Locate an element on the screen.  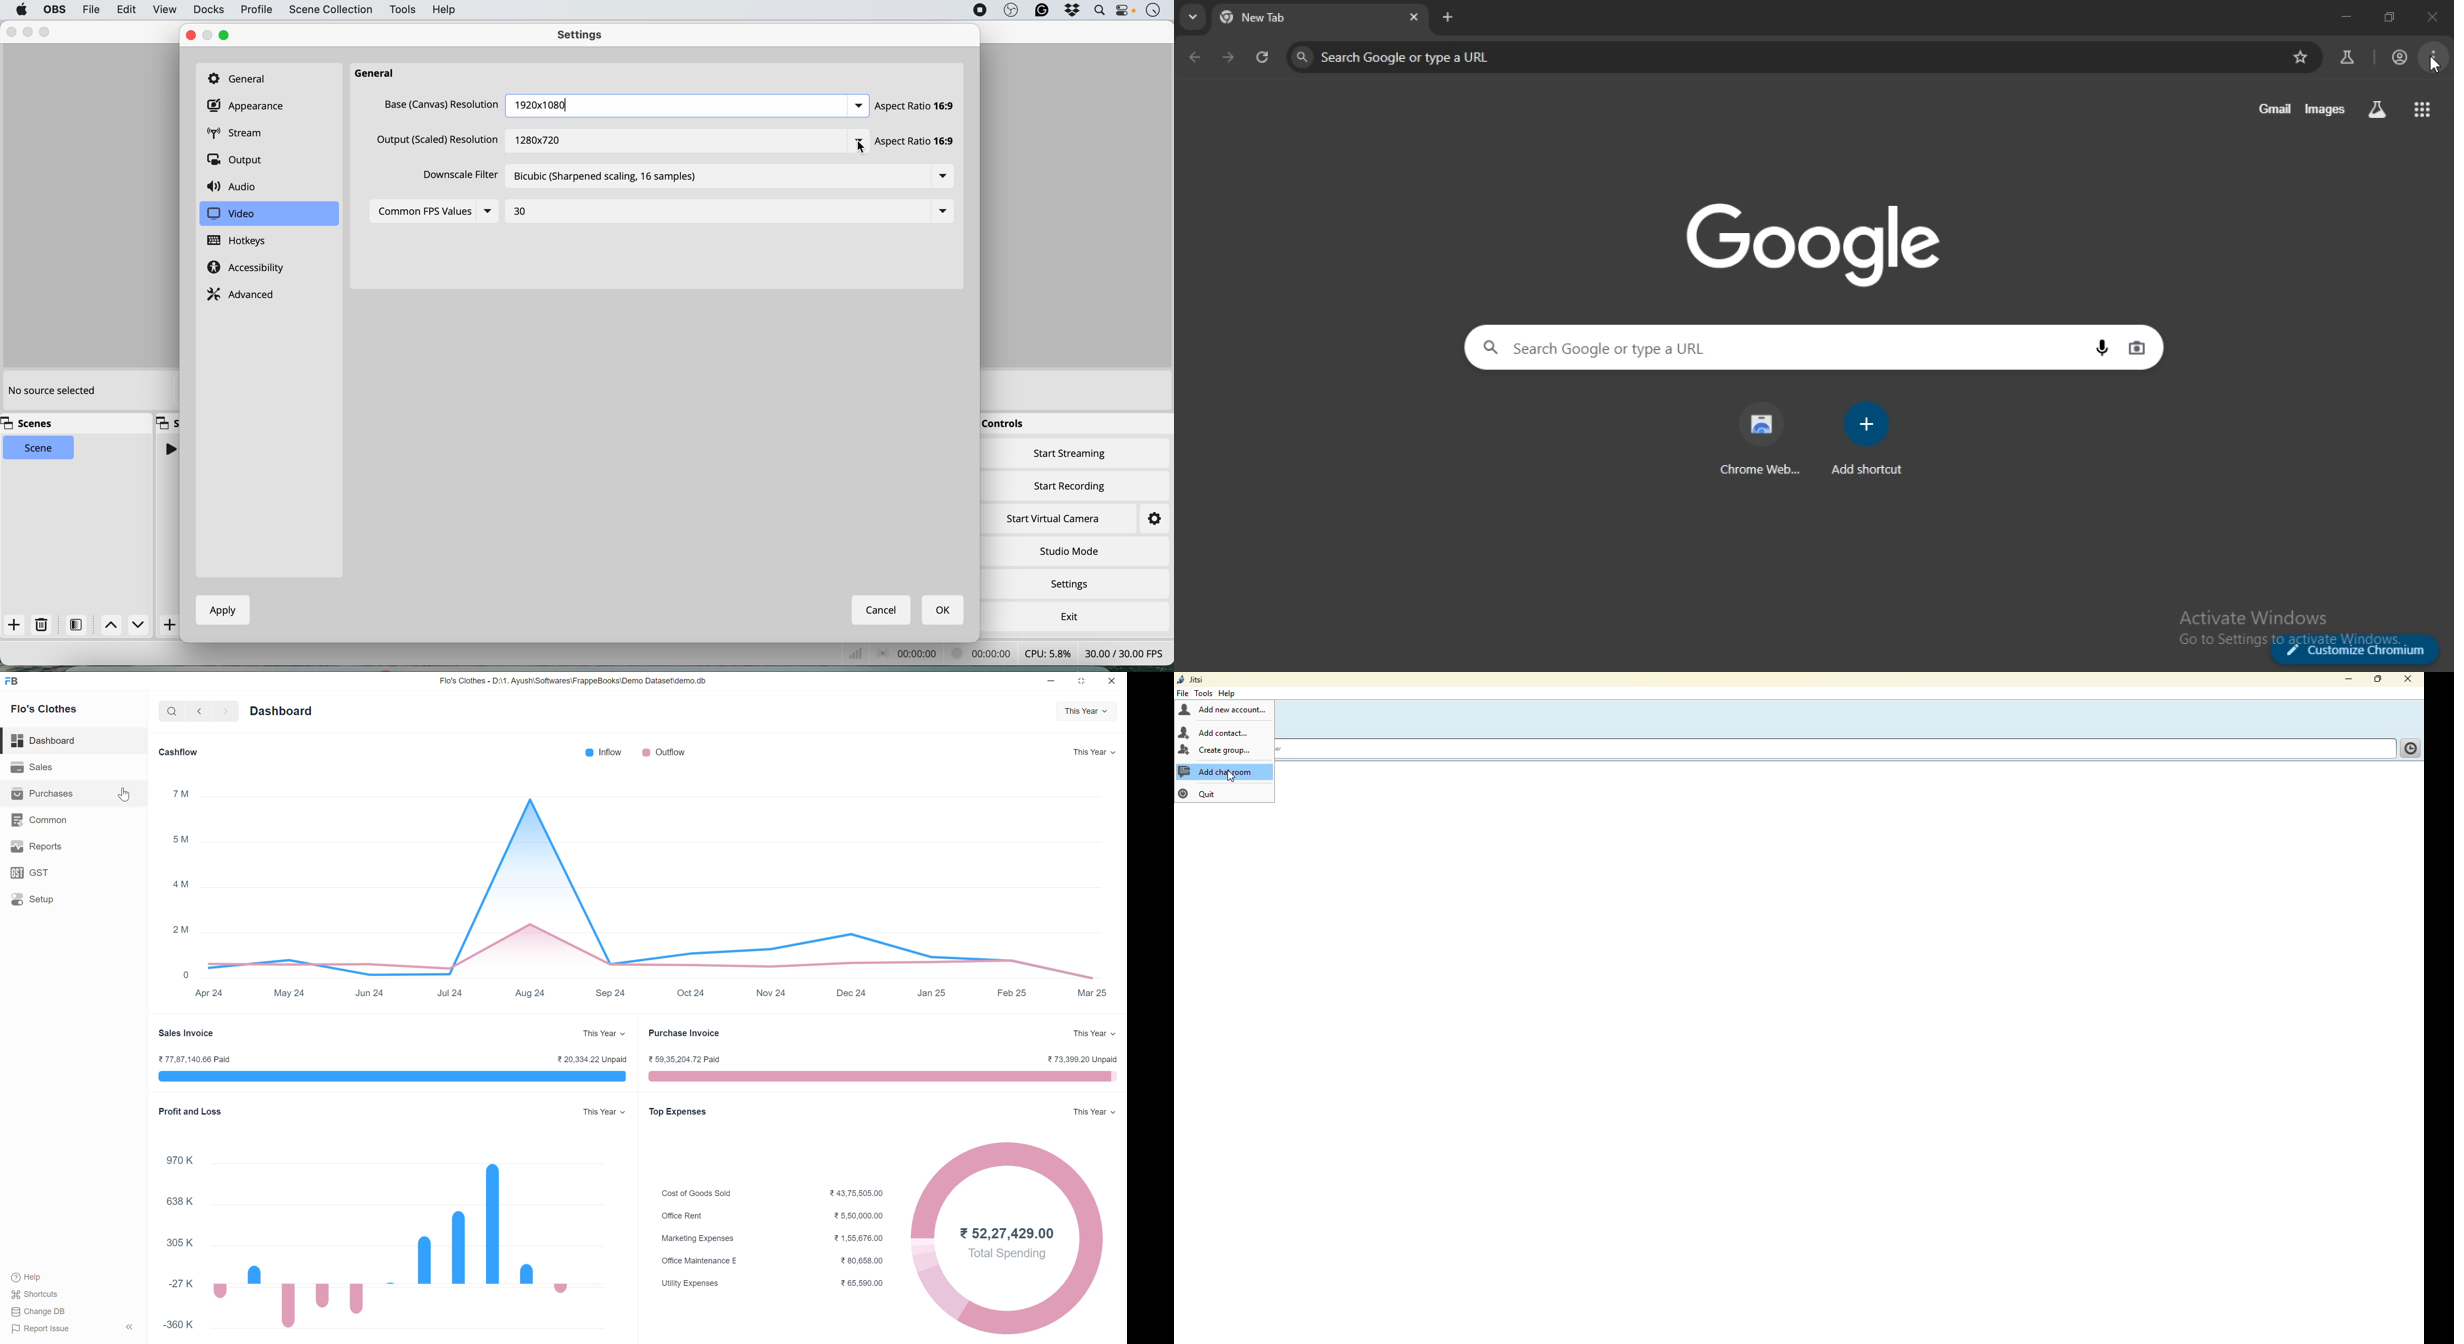
profile is located at coordinates (256, 10).